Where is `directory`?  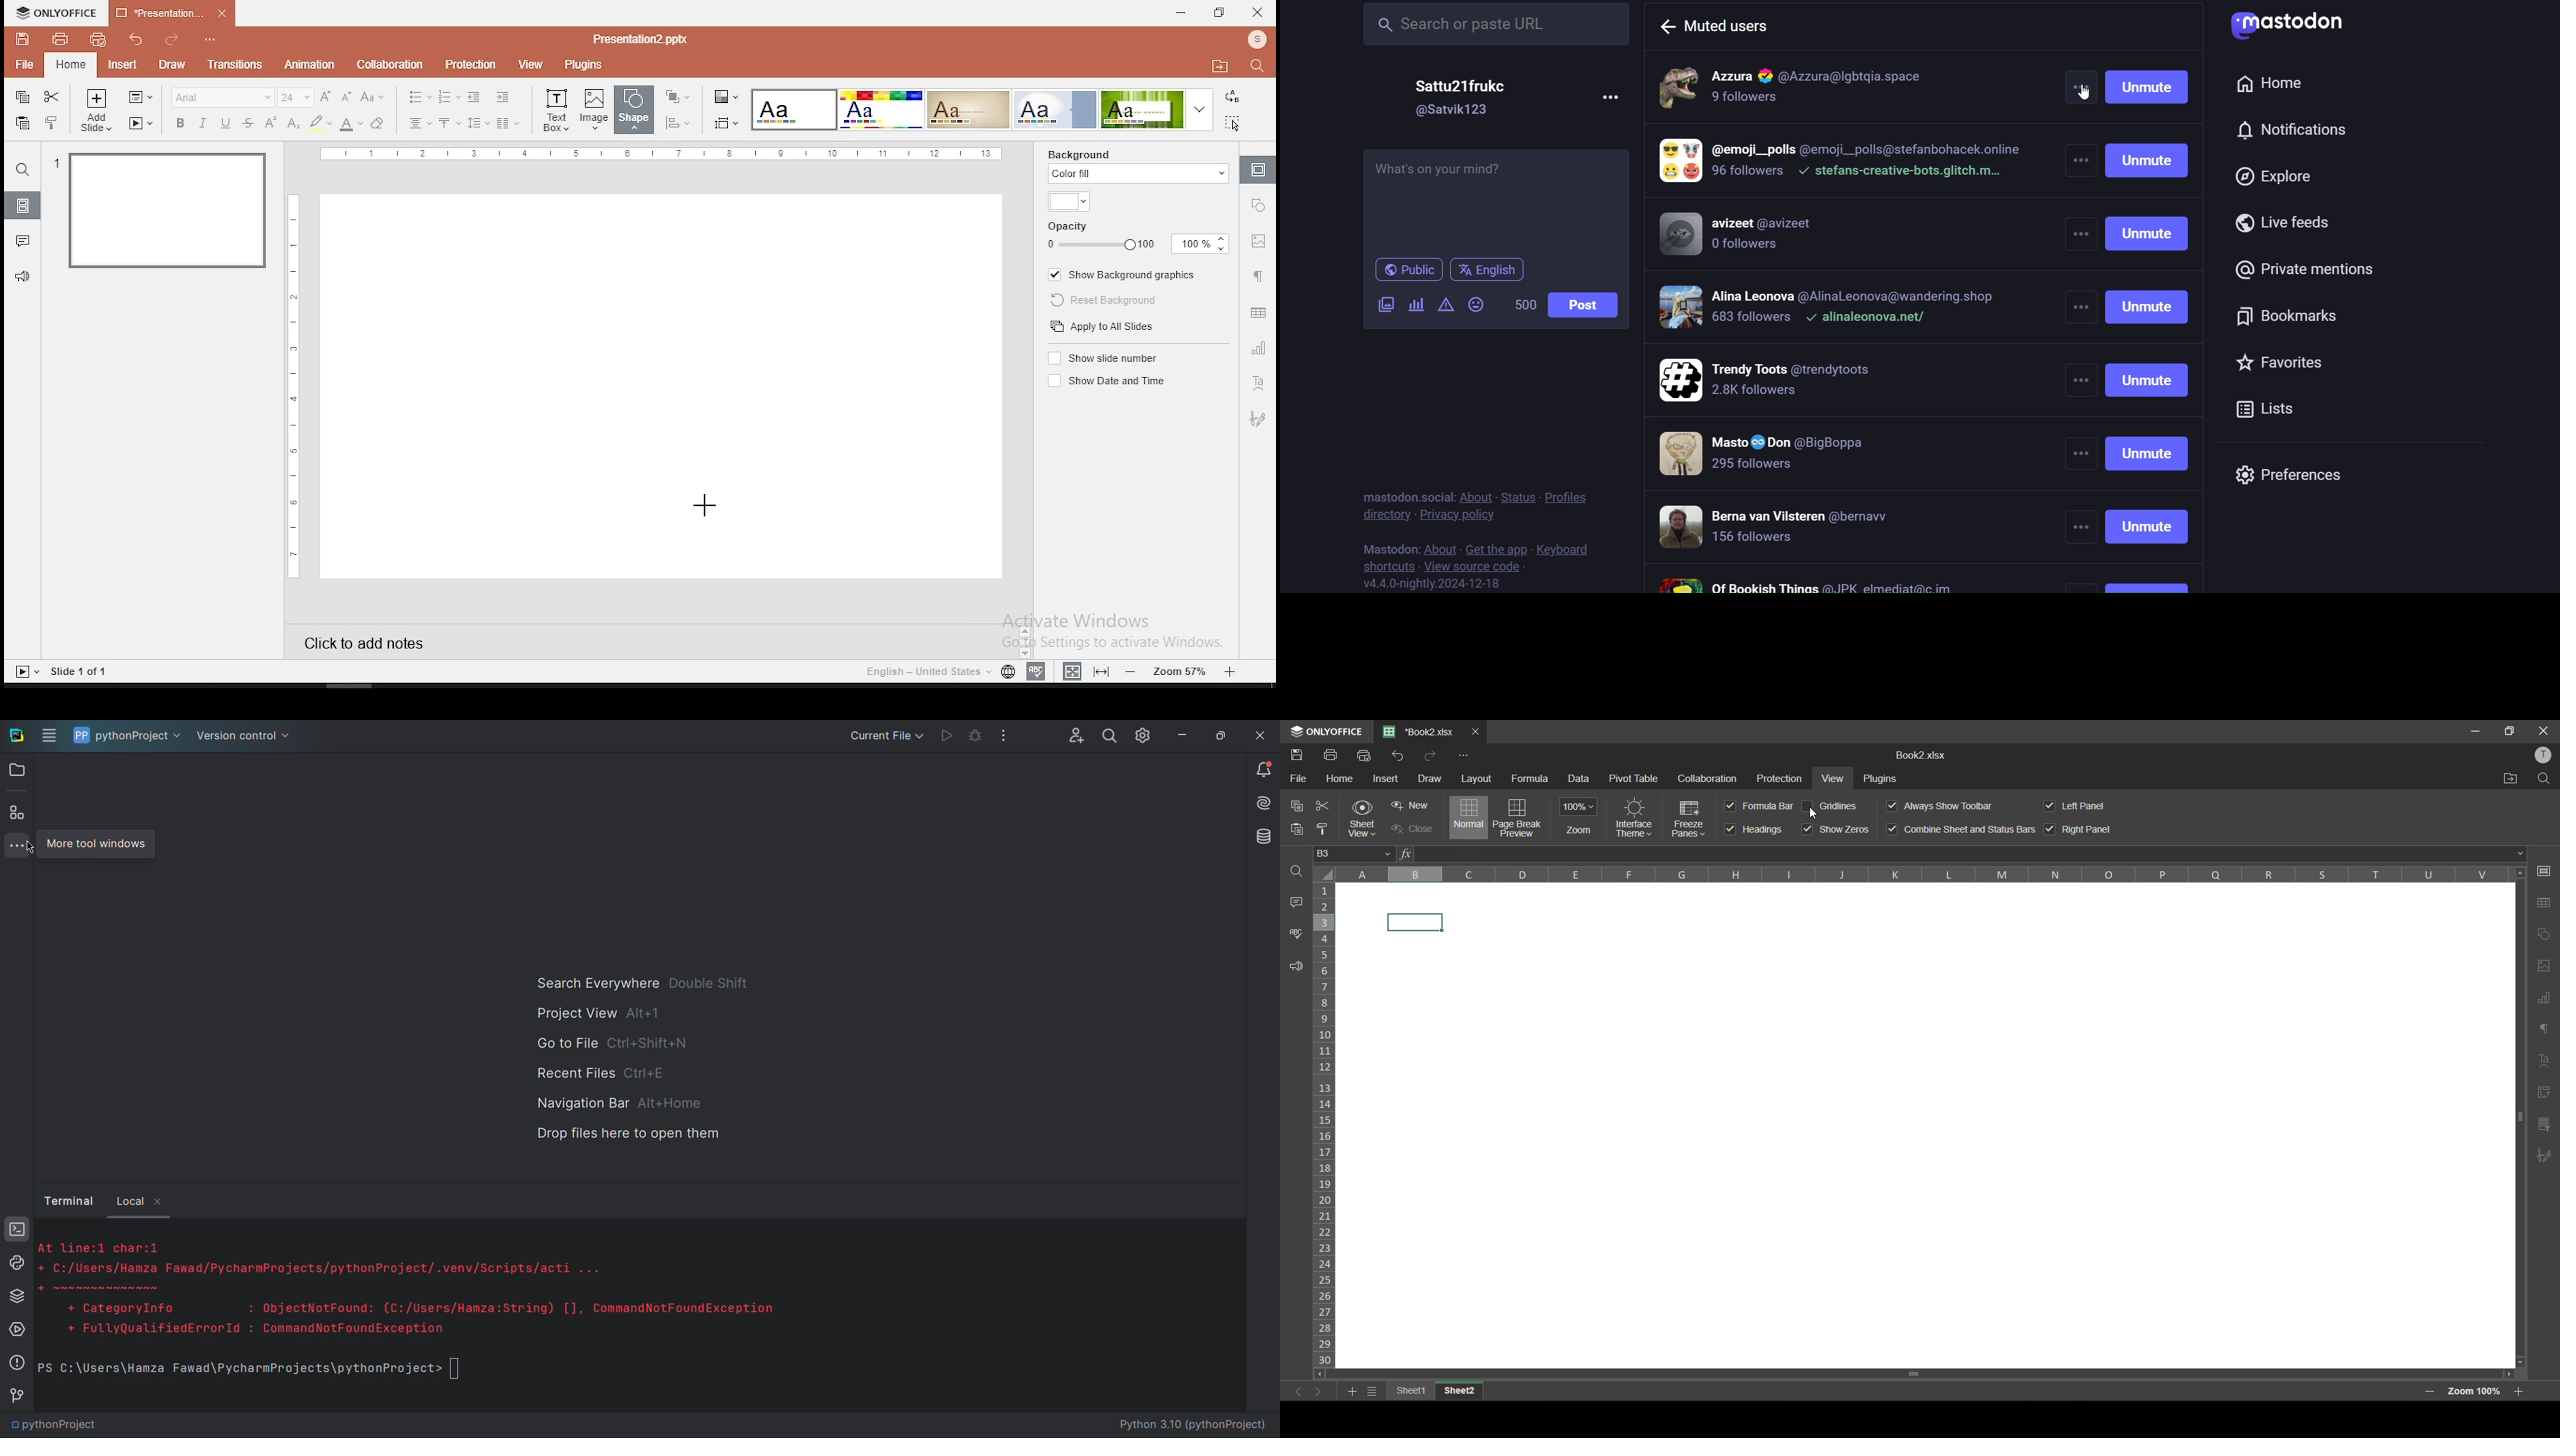
directory is located at coordinates (1382, 515).